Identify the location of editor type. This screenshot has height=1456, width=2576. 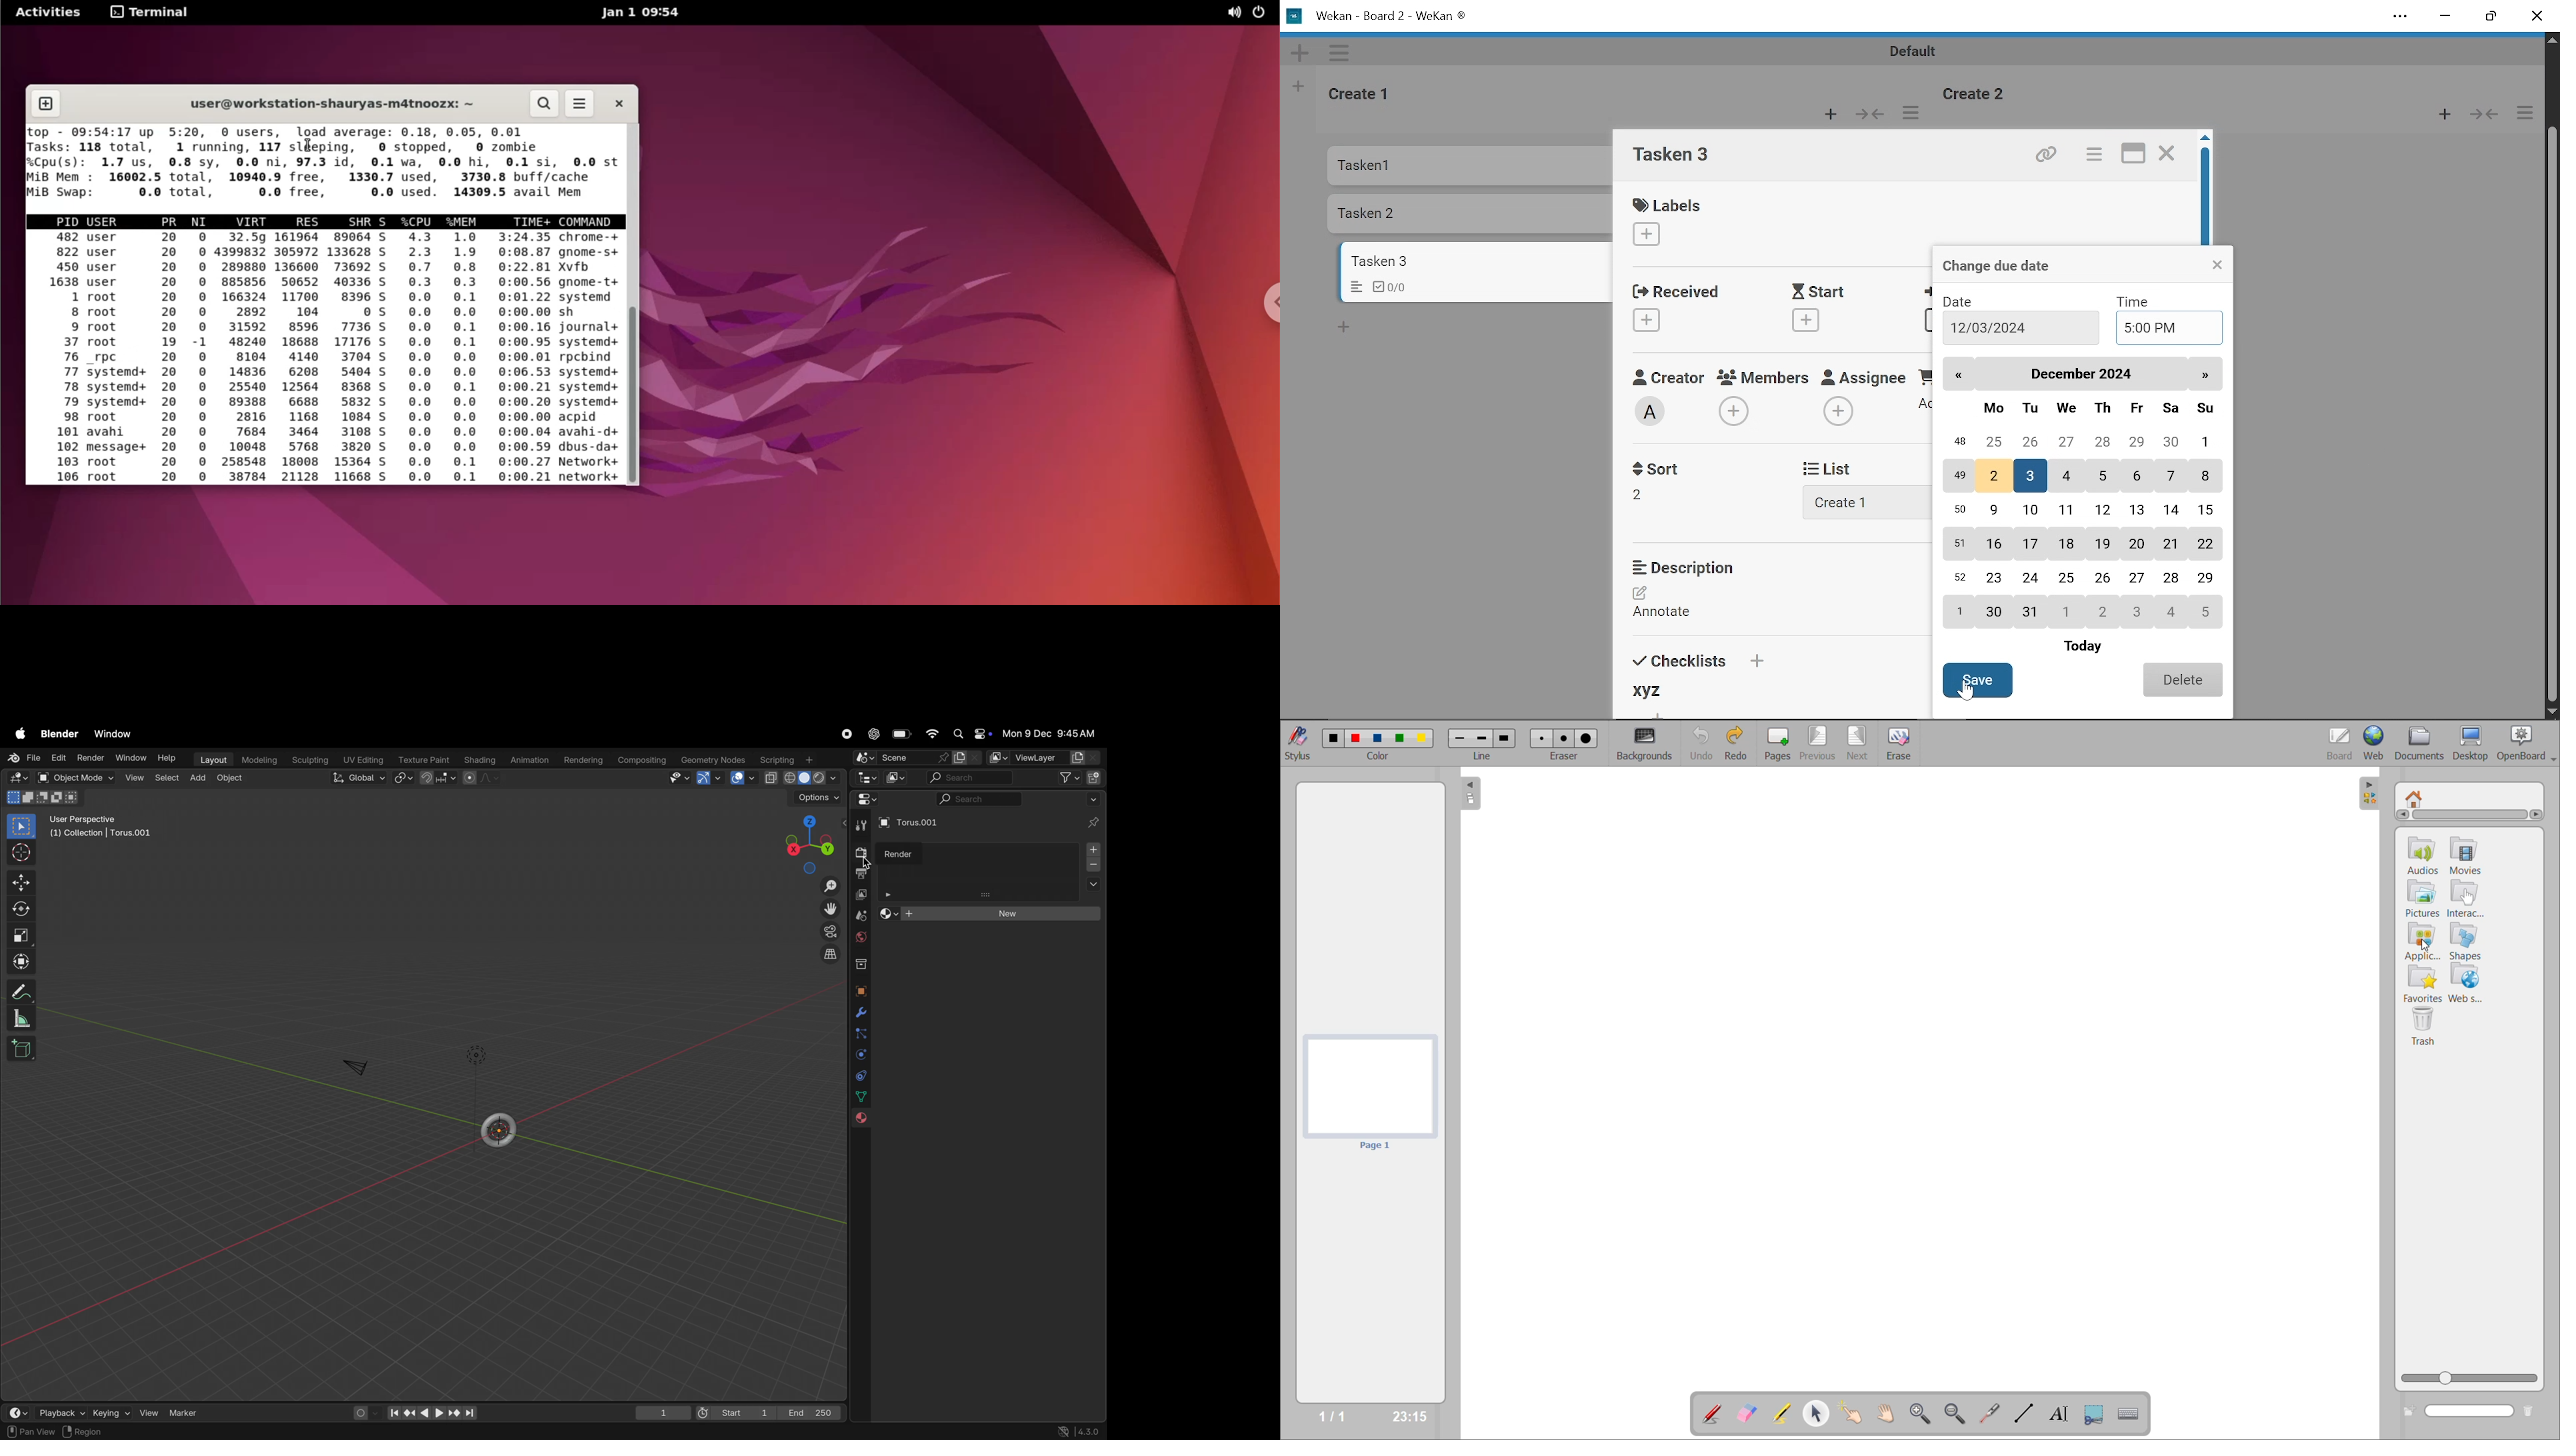
(15, 778).